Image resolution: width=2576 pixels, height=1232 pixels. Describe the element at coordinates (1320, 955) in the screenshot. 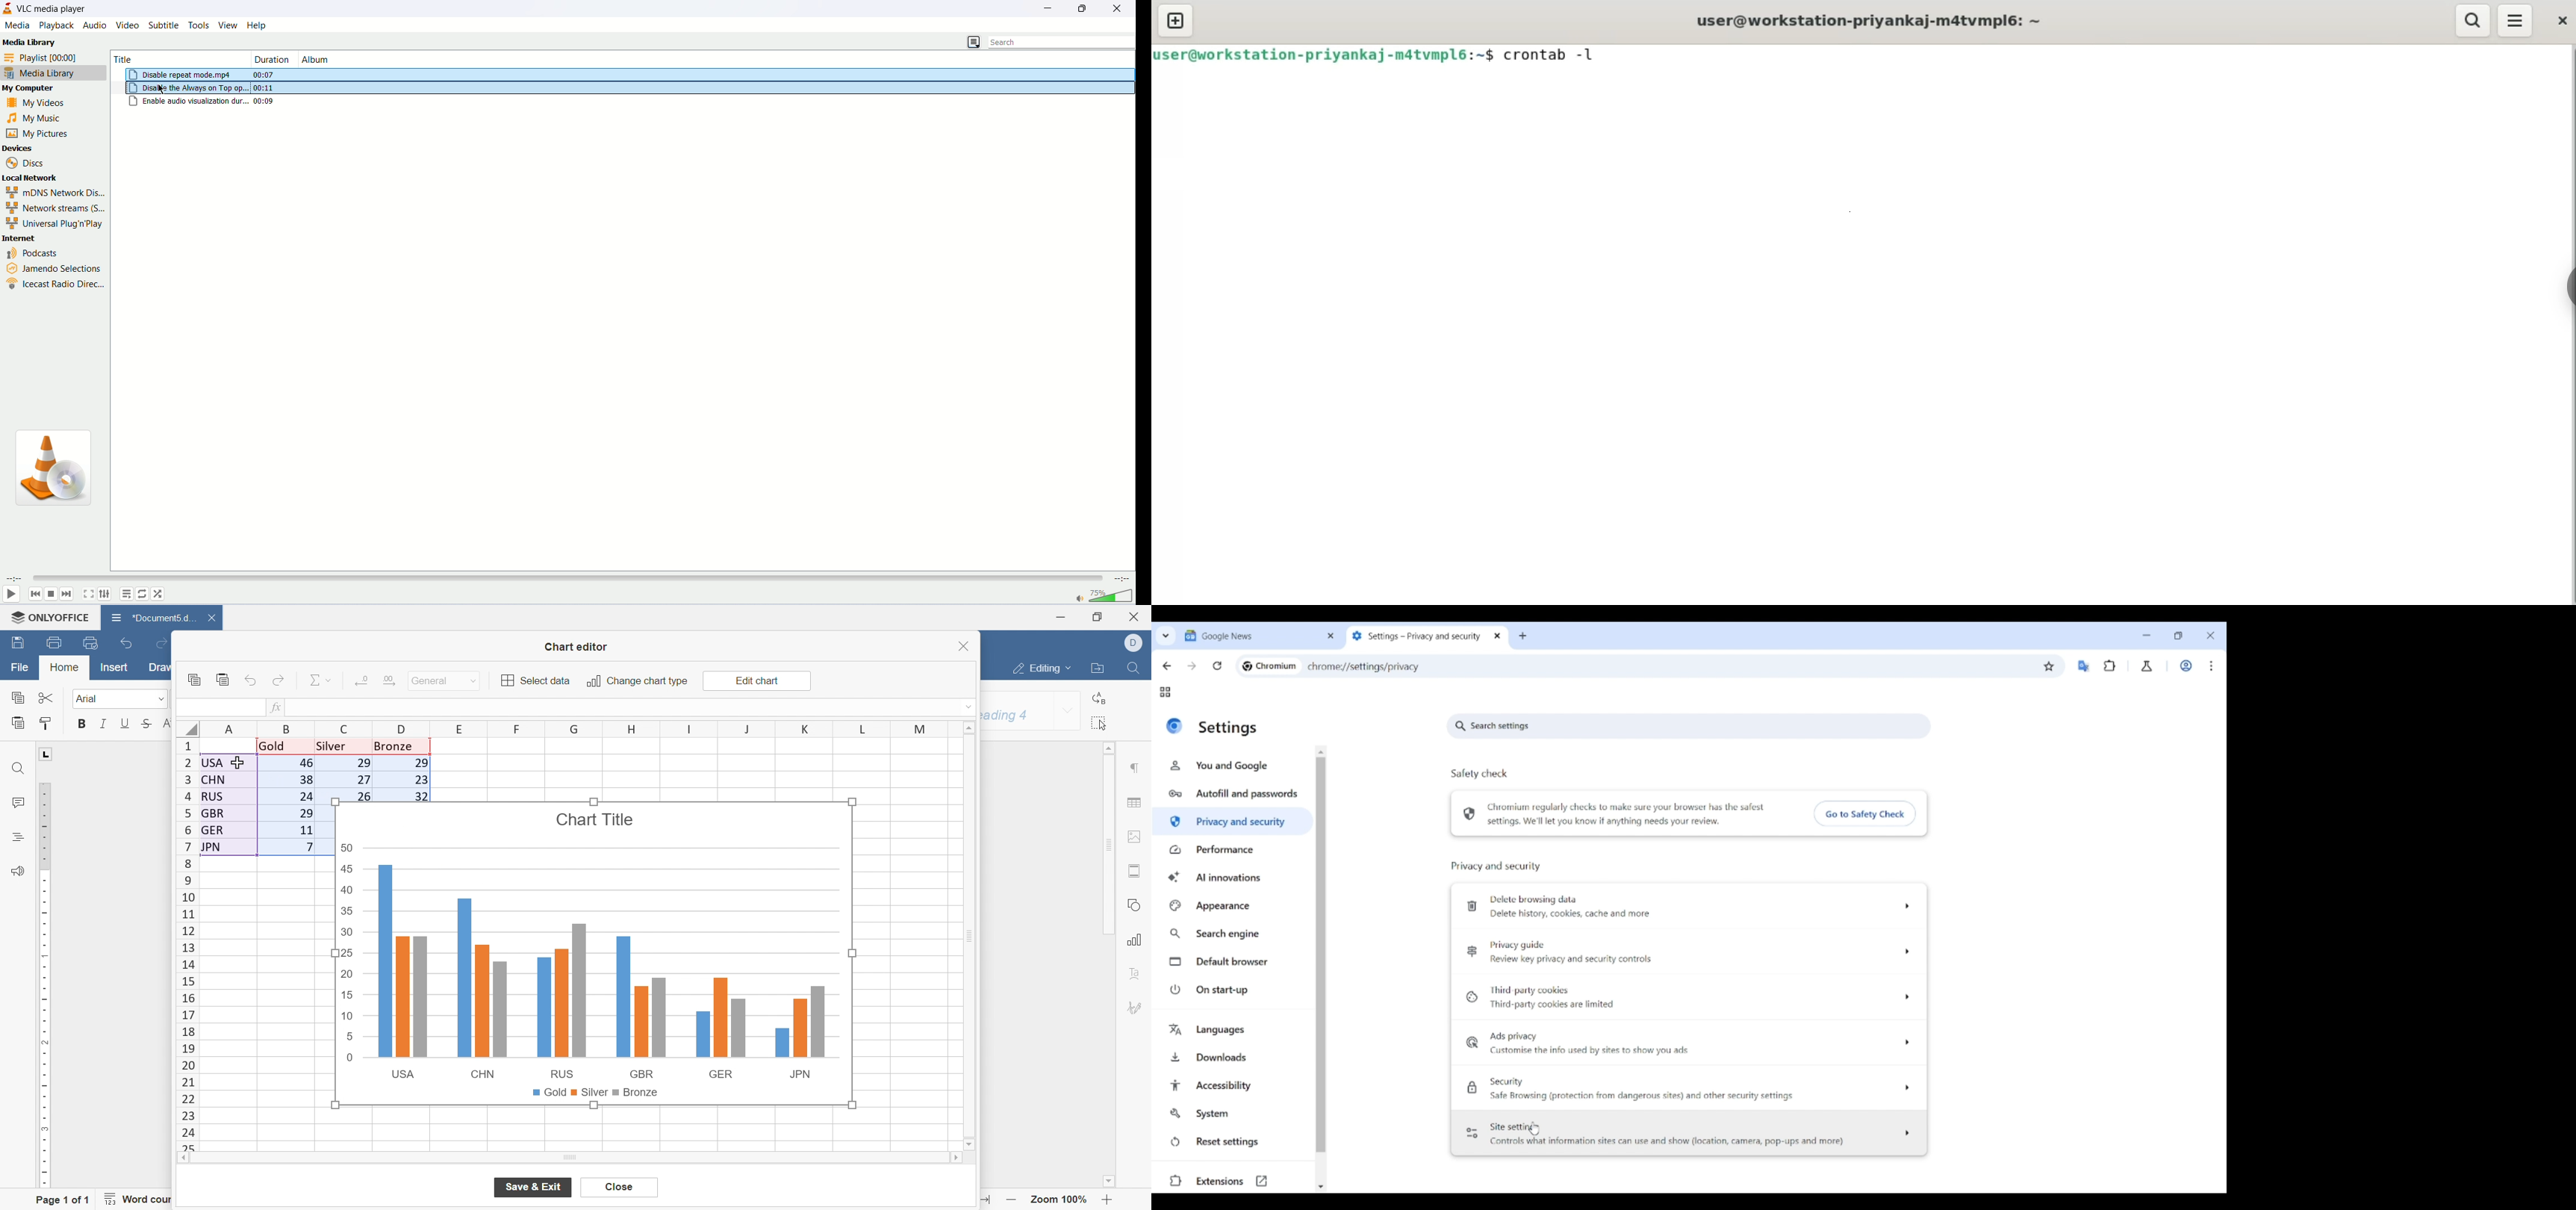

I see `Vertical slide bar` at that location.